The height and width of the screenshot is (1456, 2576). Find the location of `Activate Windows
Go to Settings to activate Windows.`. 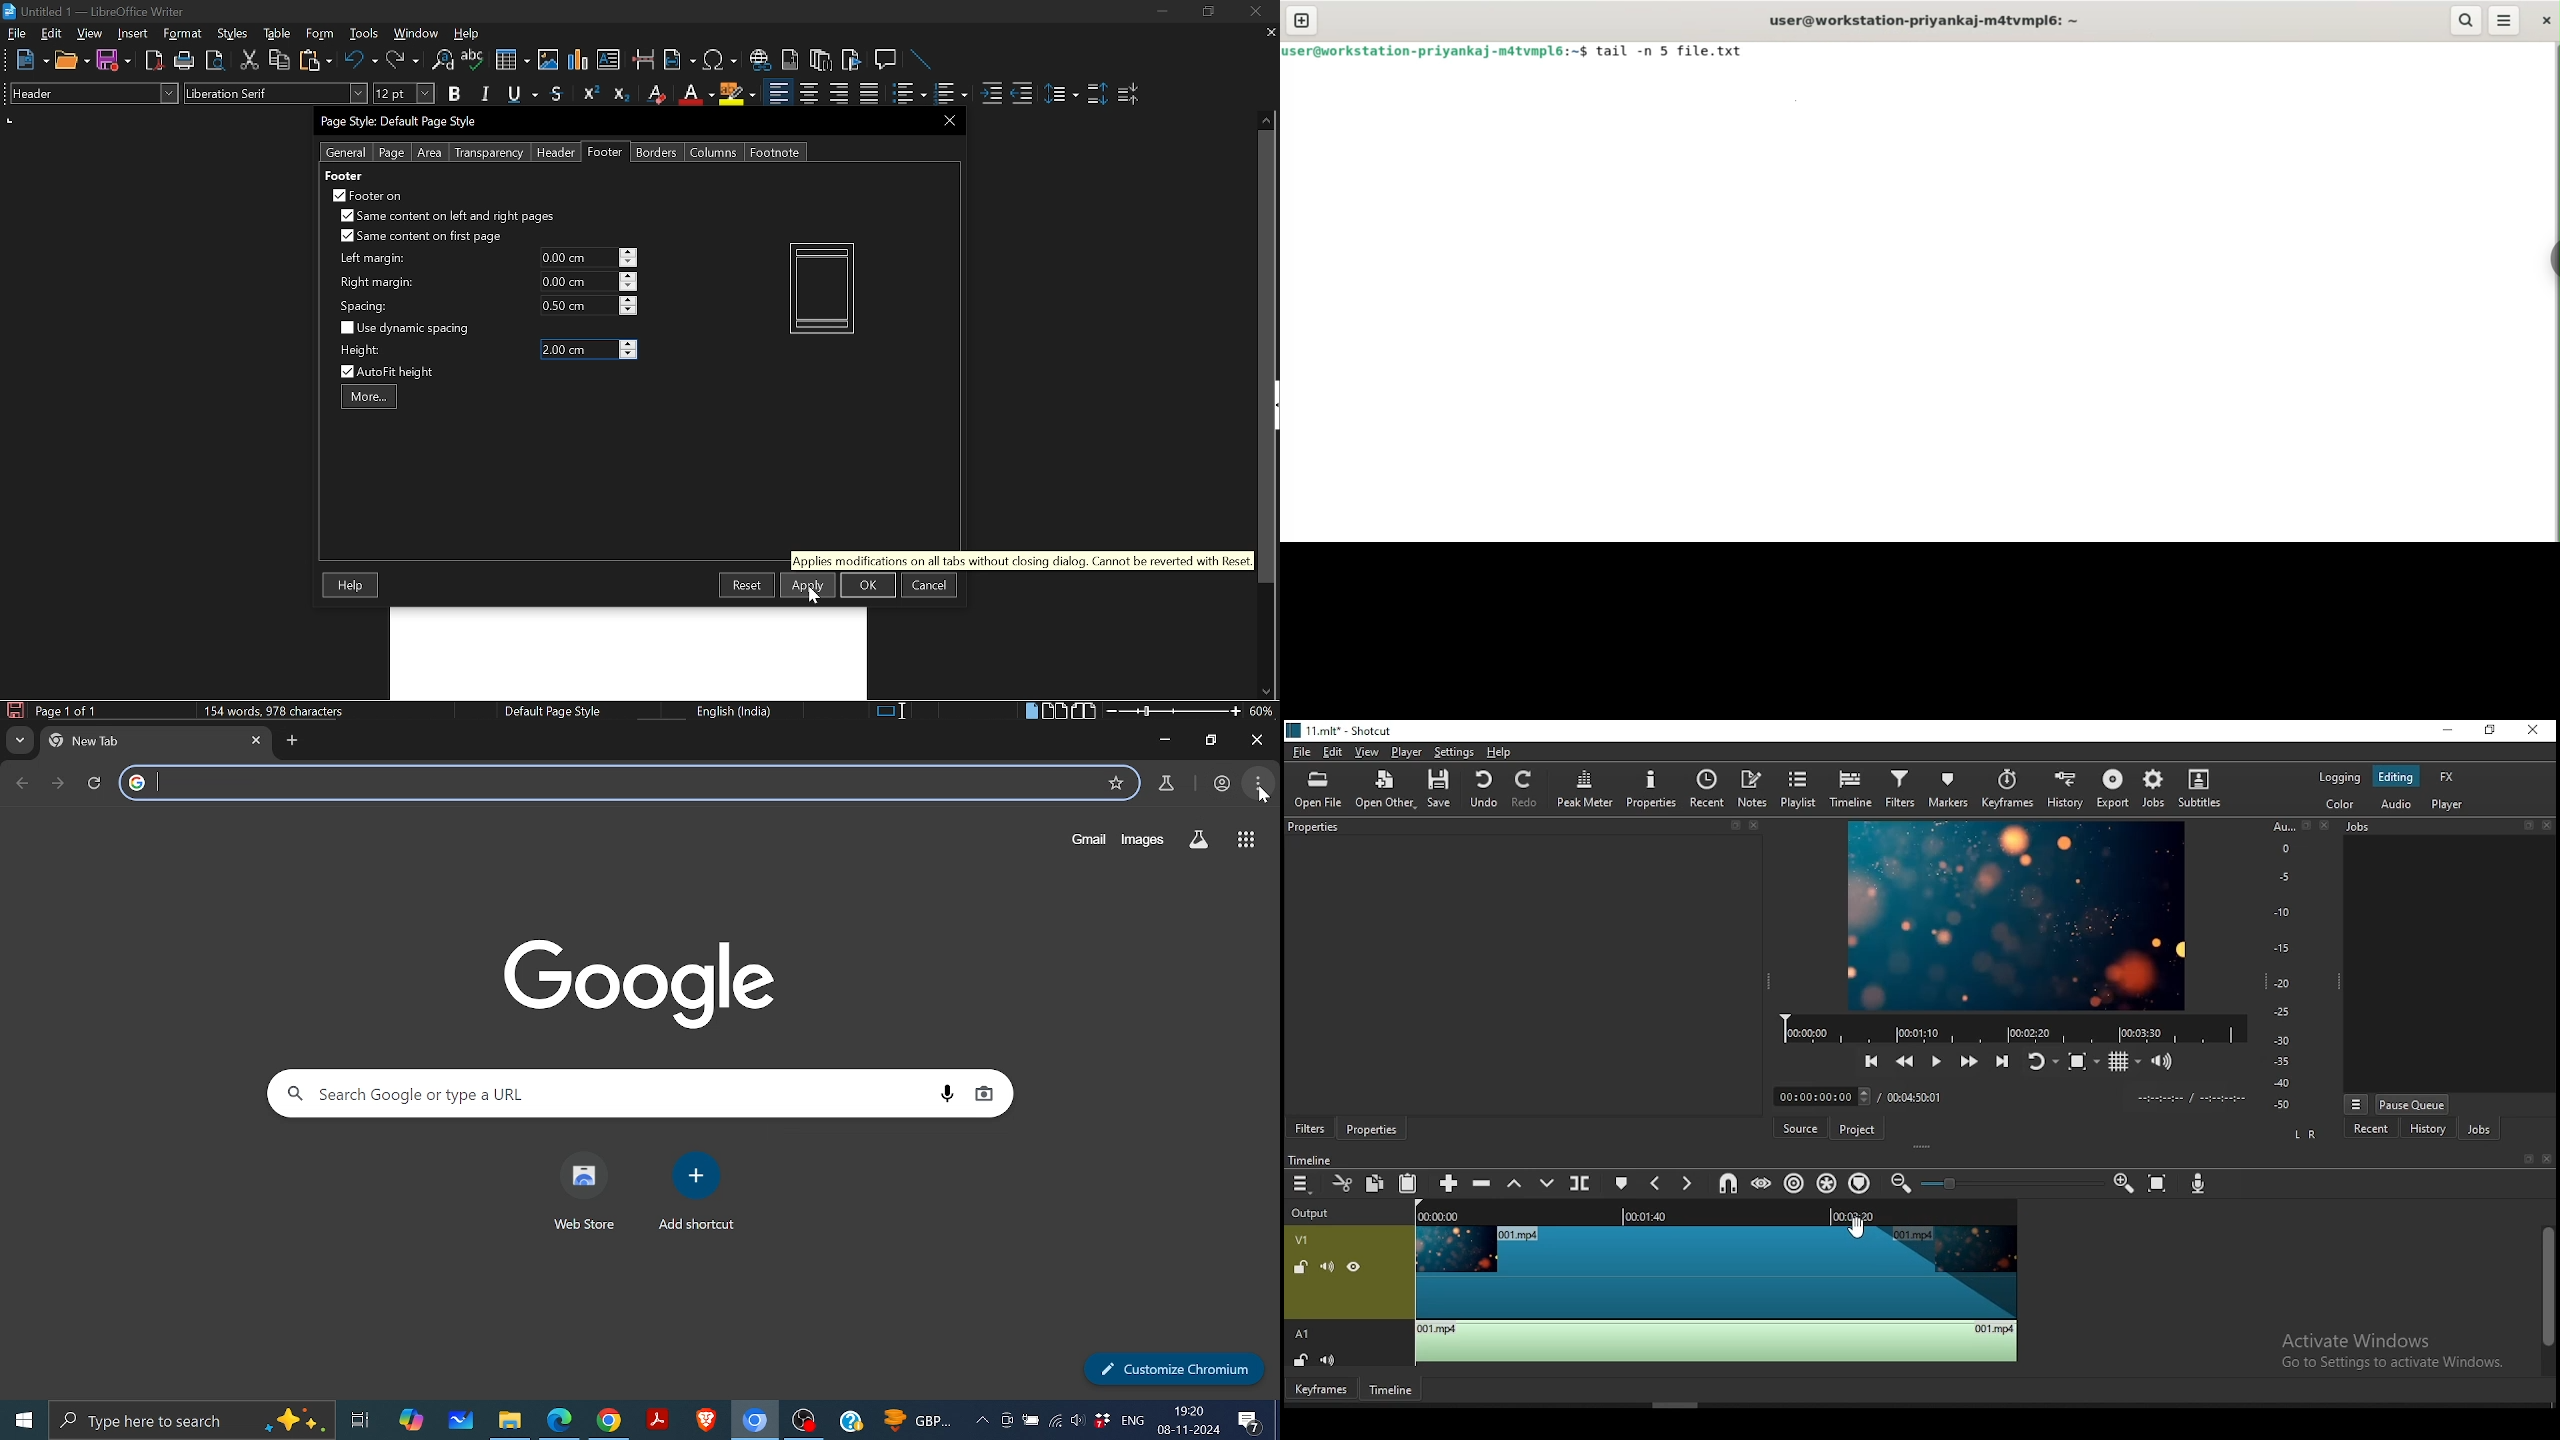

Activate Windows
Go to Settings to activate Windows. is located at coordinates (2392, 1353).